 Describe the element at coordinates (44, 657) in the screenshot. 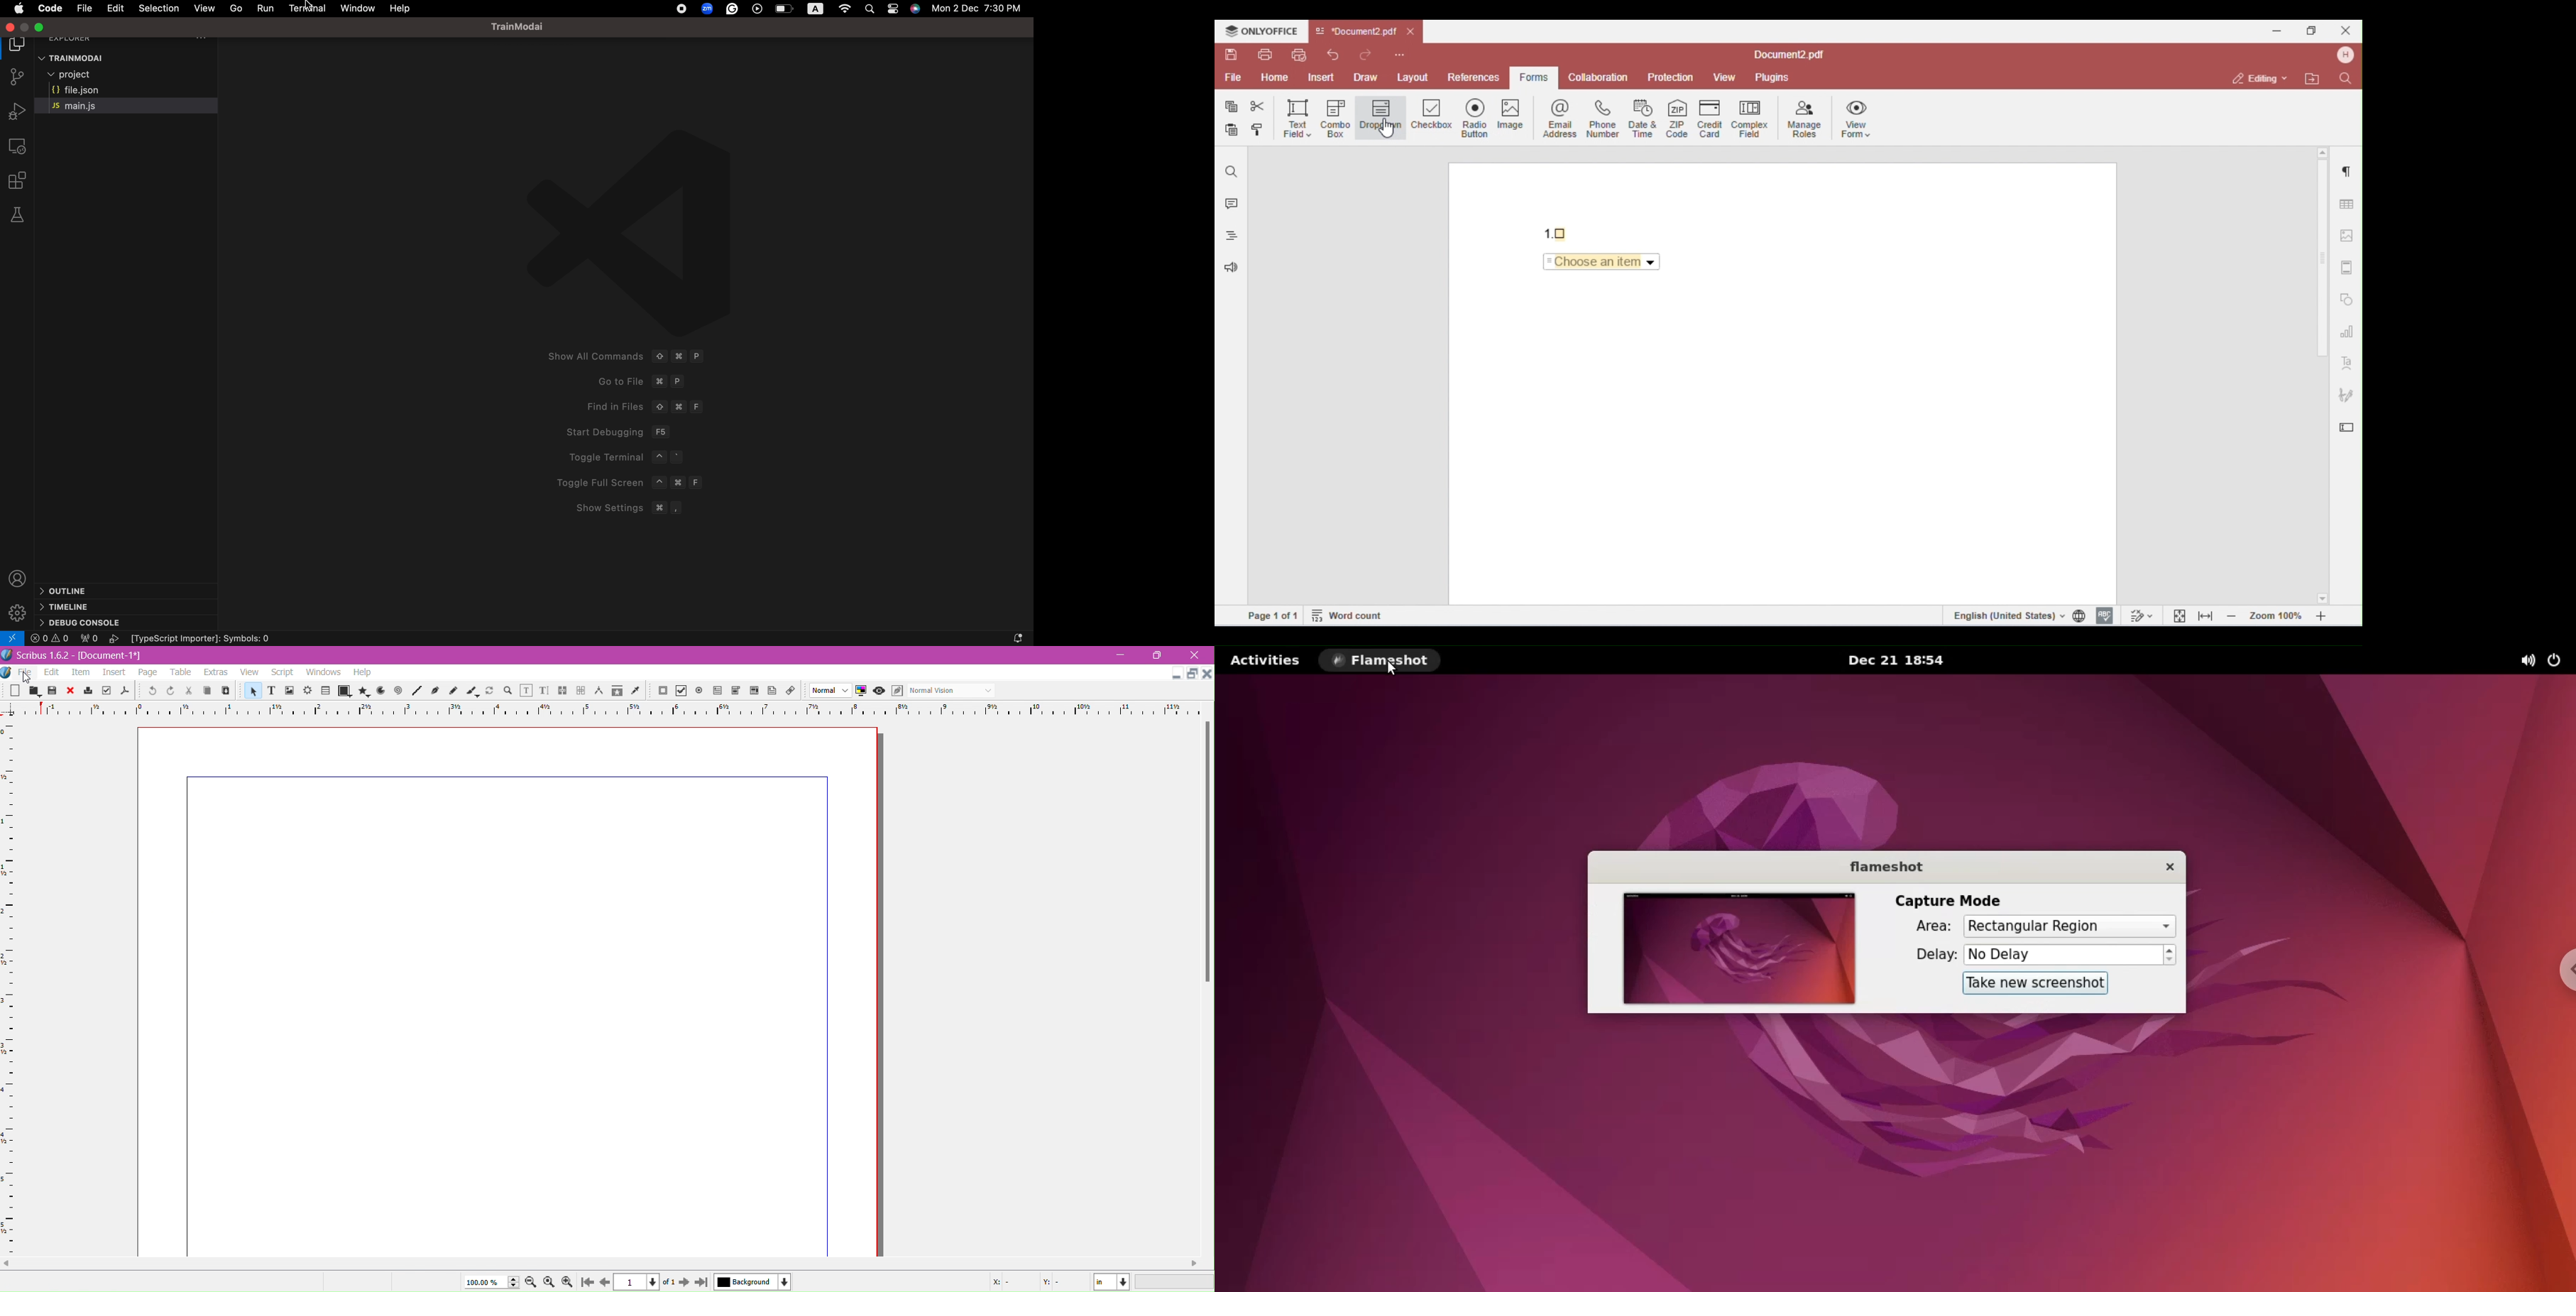

I see `app name` at that location.